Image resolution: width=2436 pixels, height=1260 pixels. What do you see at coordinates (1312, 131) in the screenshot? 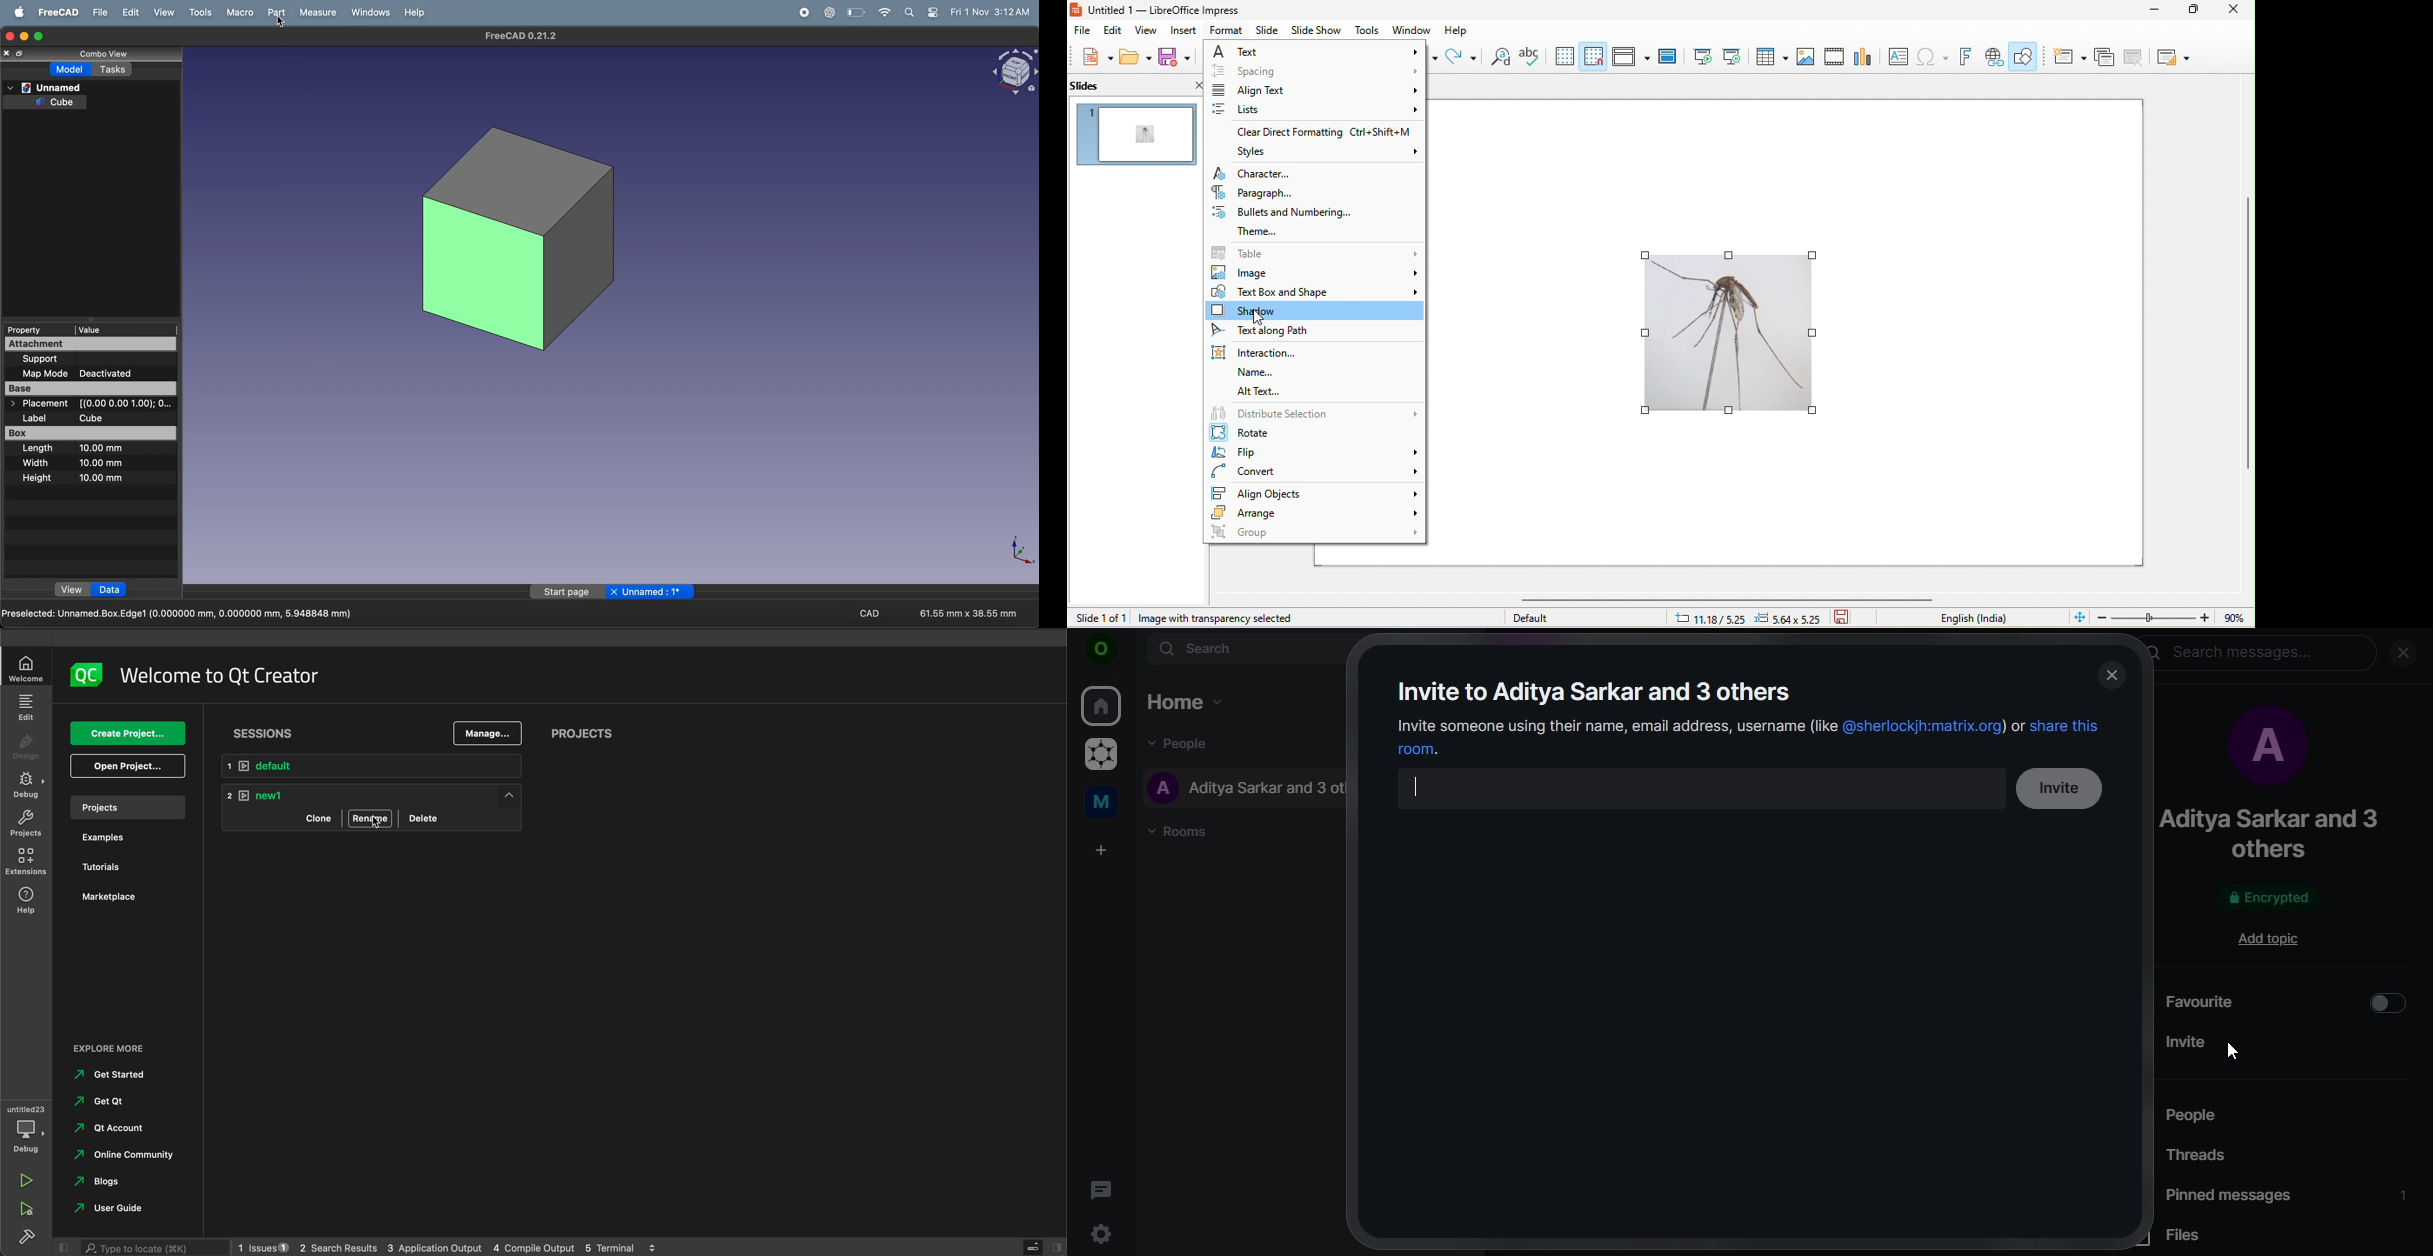
I see `clear direct formatting` at bounding box center [1312, 131].